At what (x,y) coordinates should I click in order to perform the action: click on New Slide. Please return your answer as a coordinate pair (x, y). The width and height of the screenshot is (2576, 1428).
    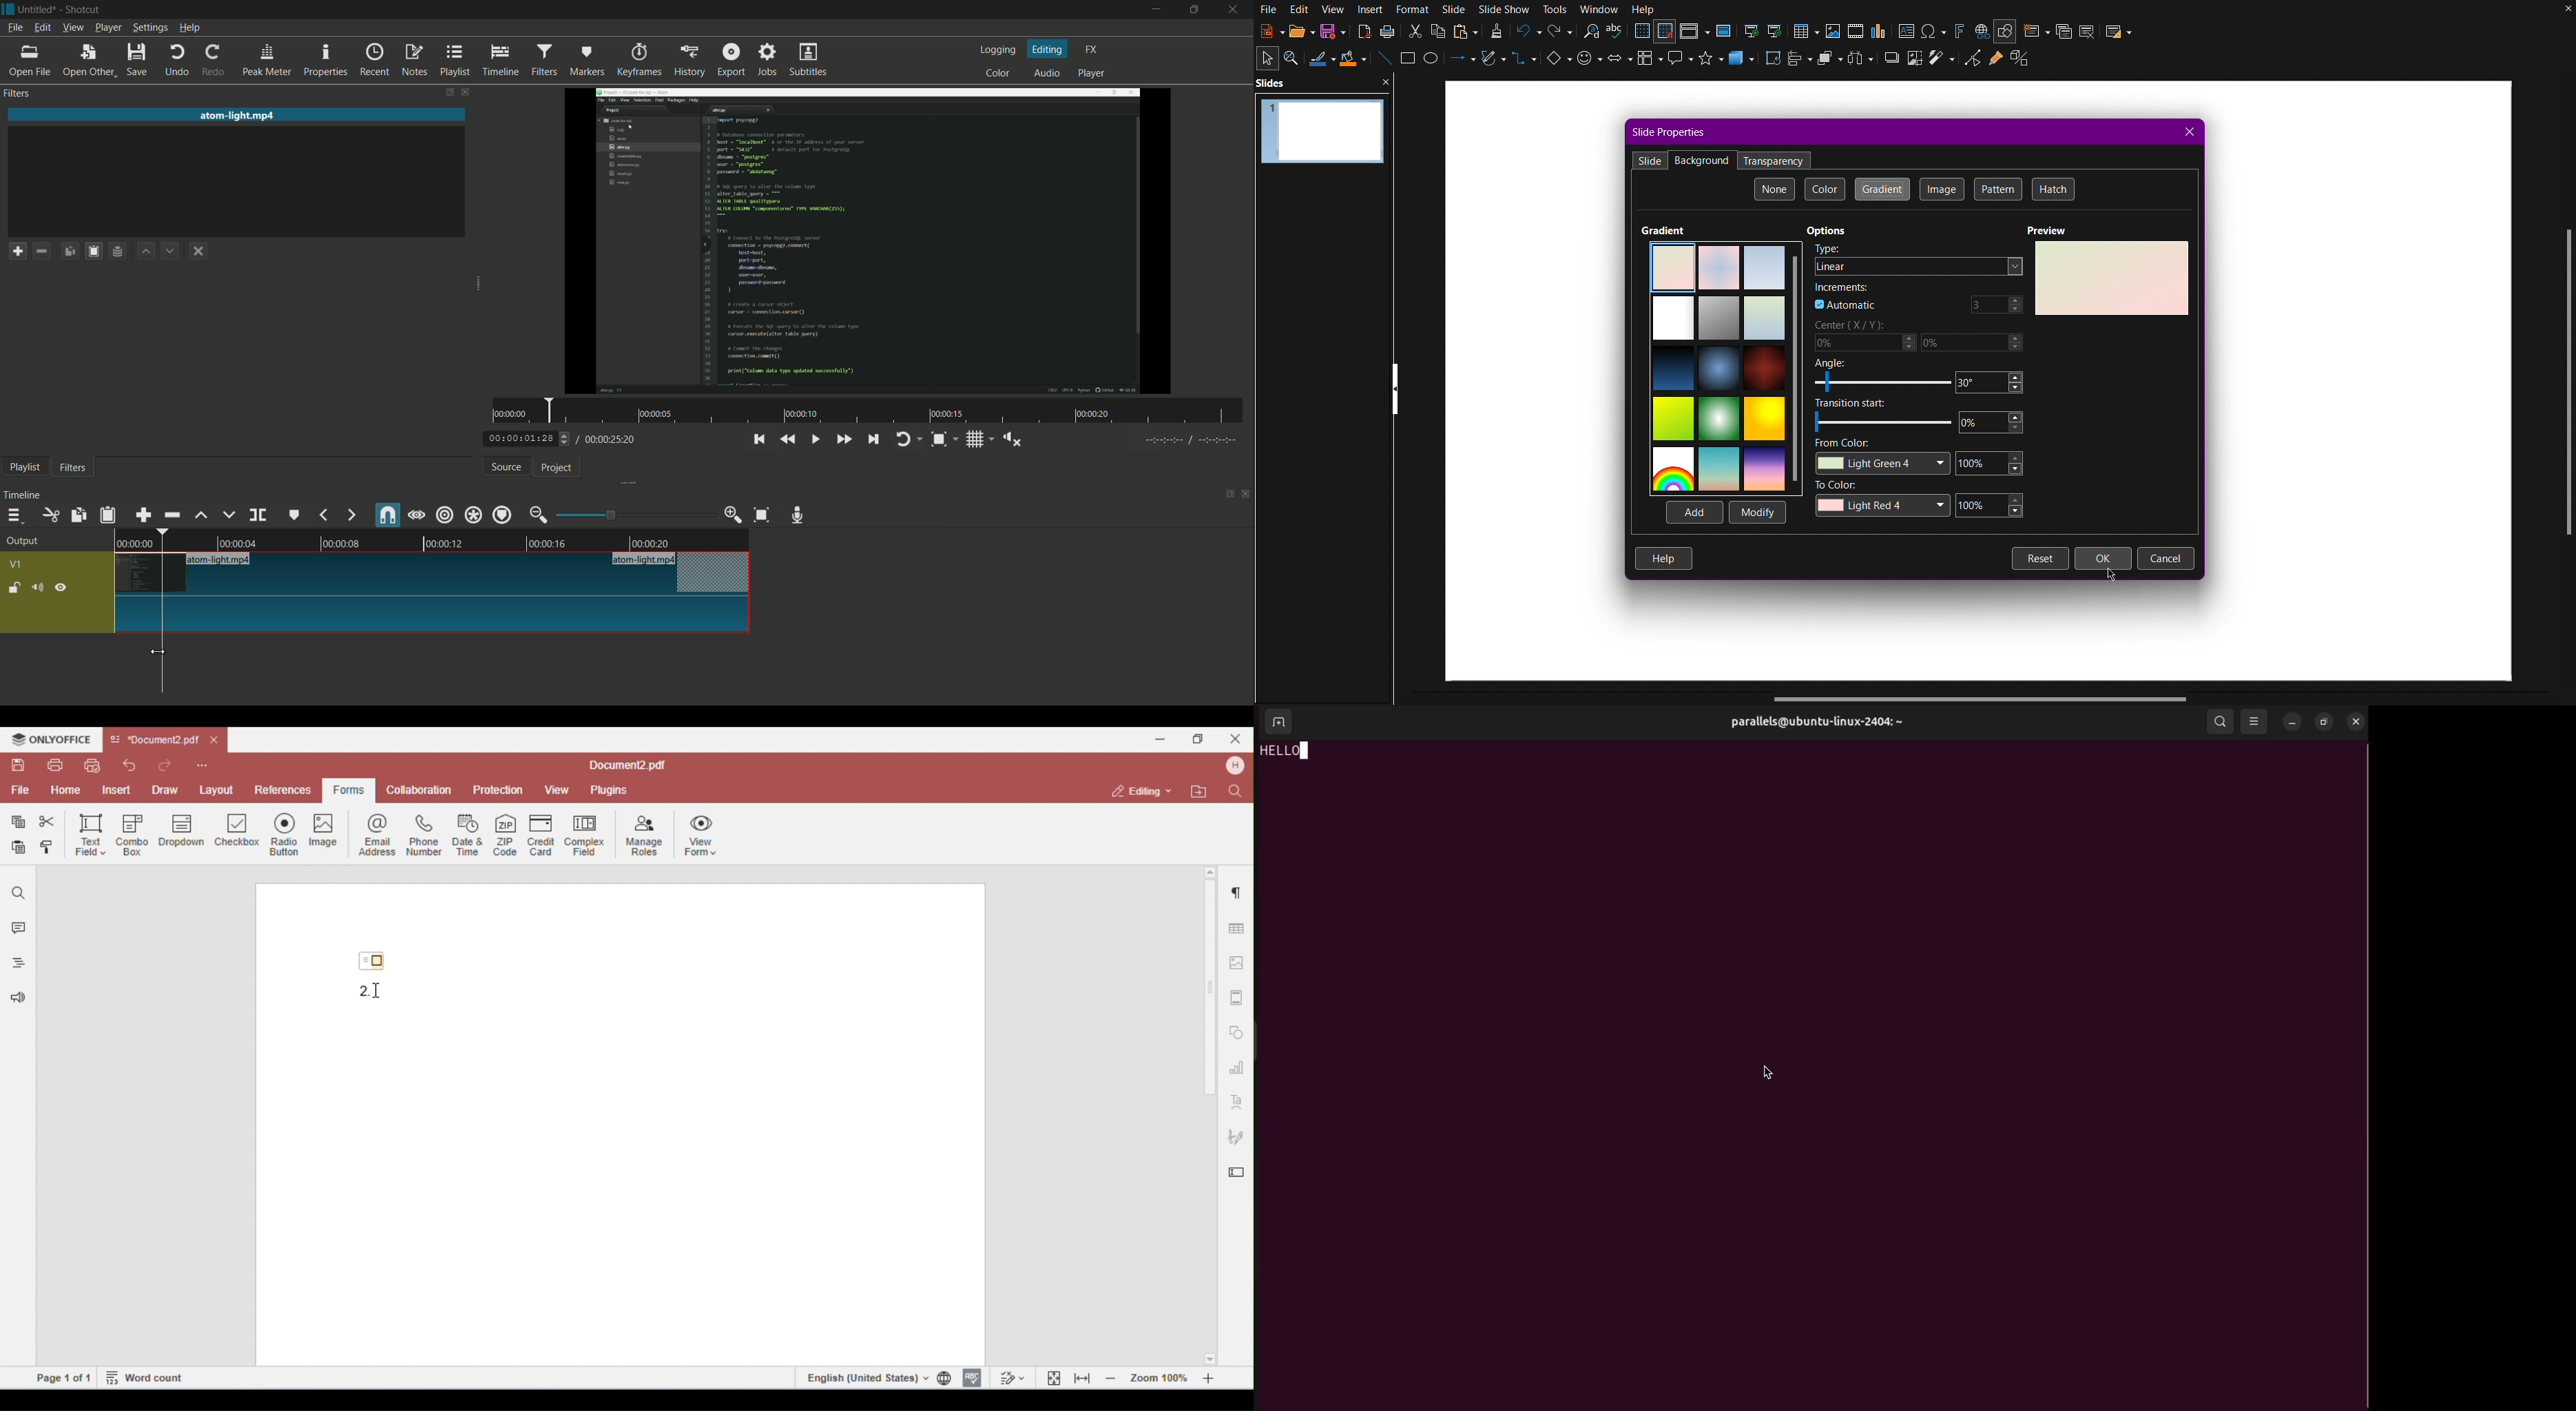
    Looking at the image, I should click on (2035, 30).